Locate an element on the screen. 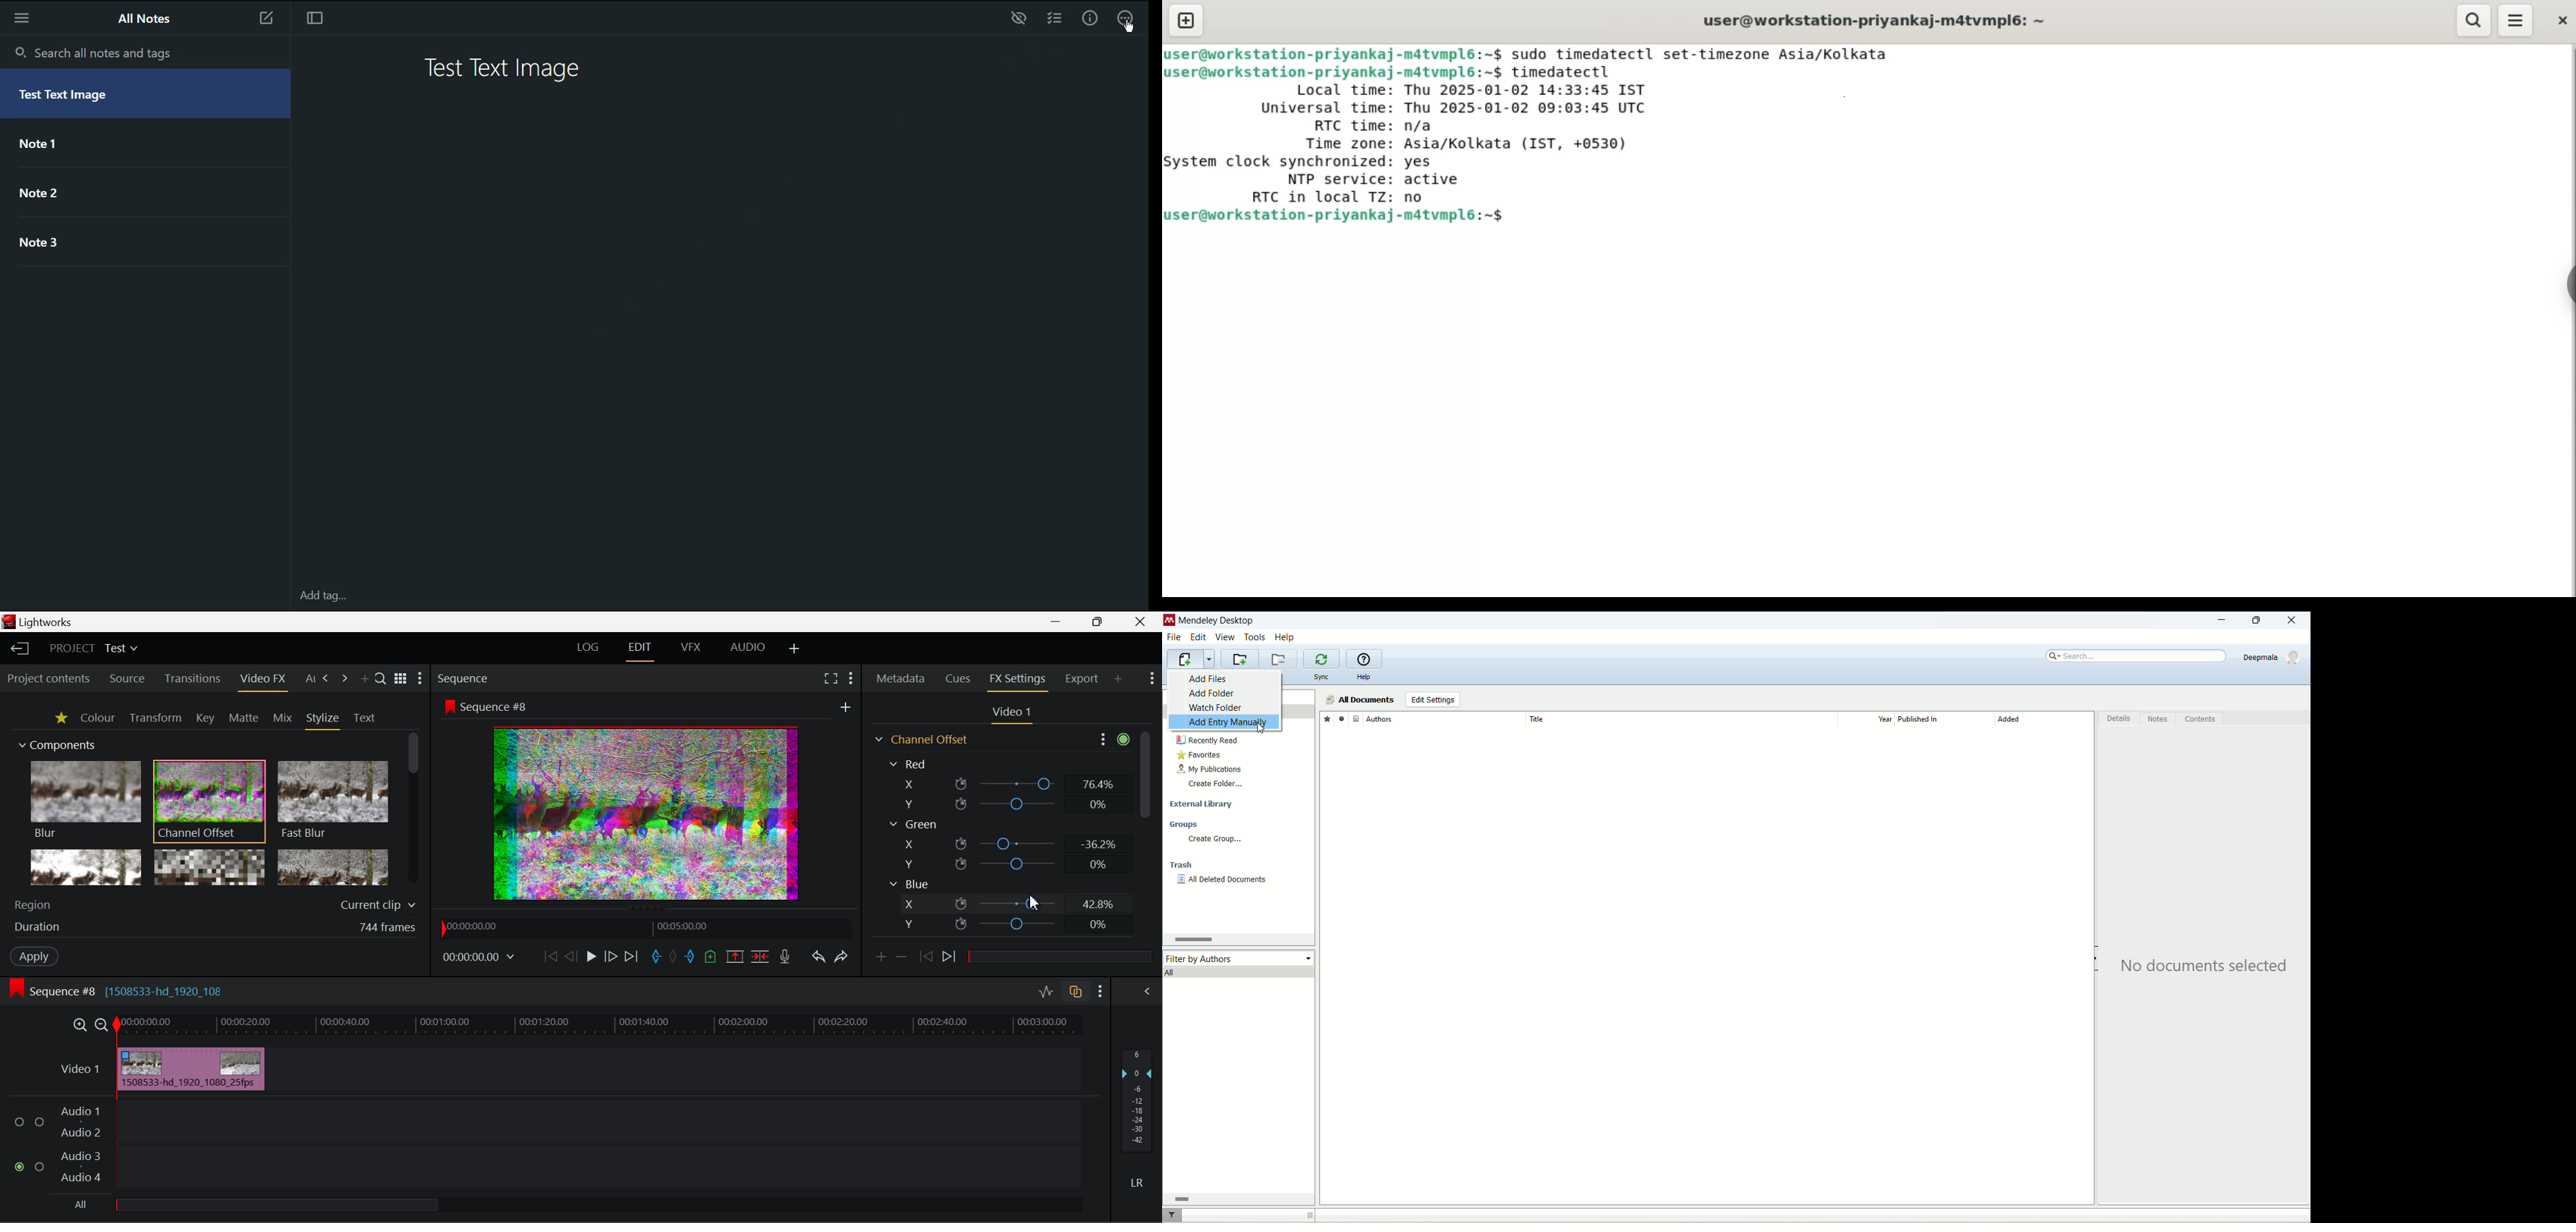 This screenshot has width=2576, height=1232. add folder is located at coordinates (1215, 695).